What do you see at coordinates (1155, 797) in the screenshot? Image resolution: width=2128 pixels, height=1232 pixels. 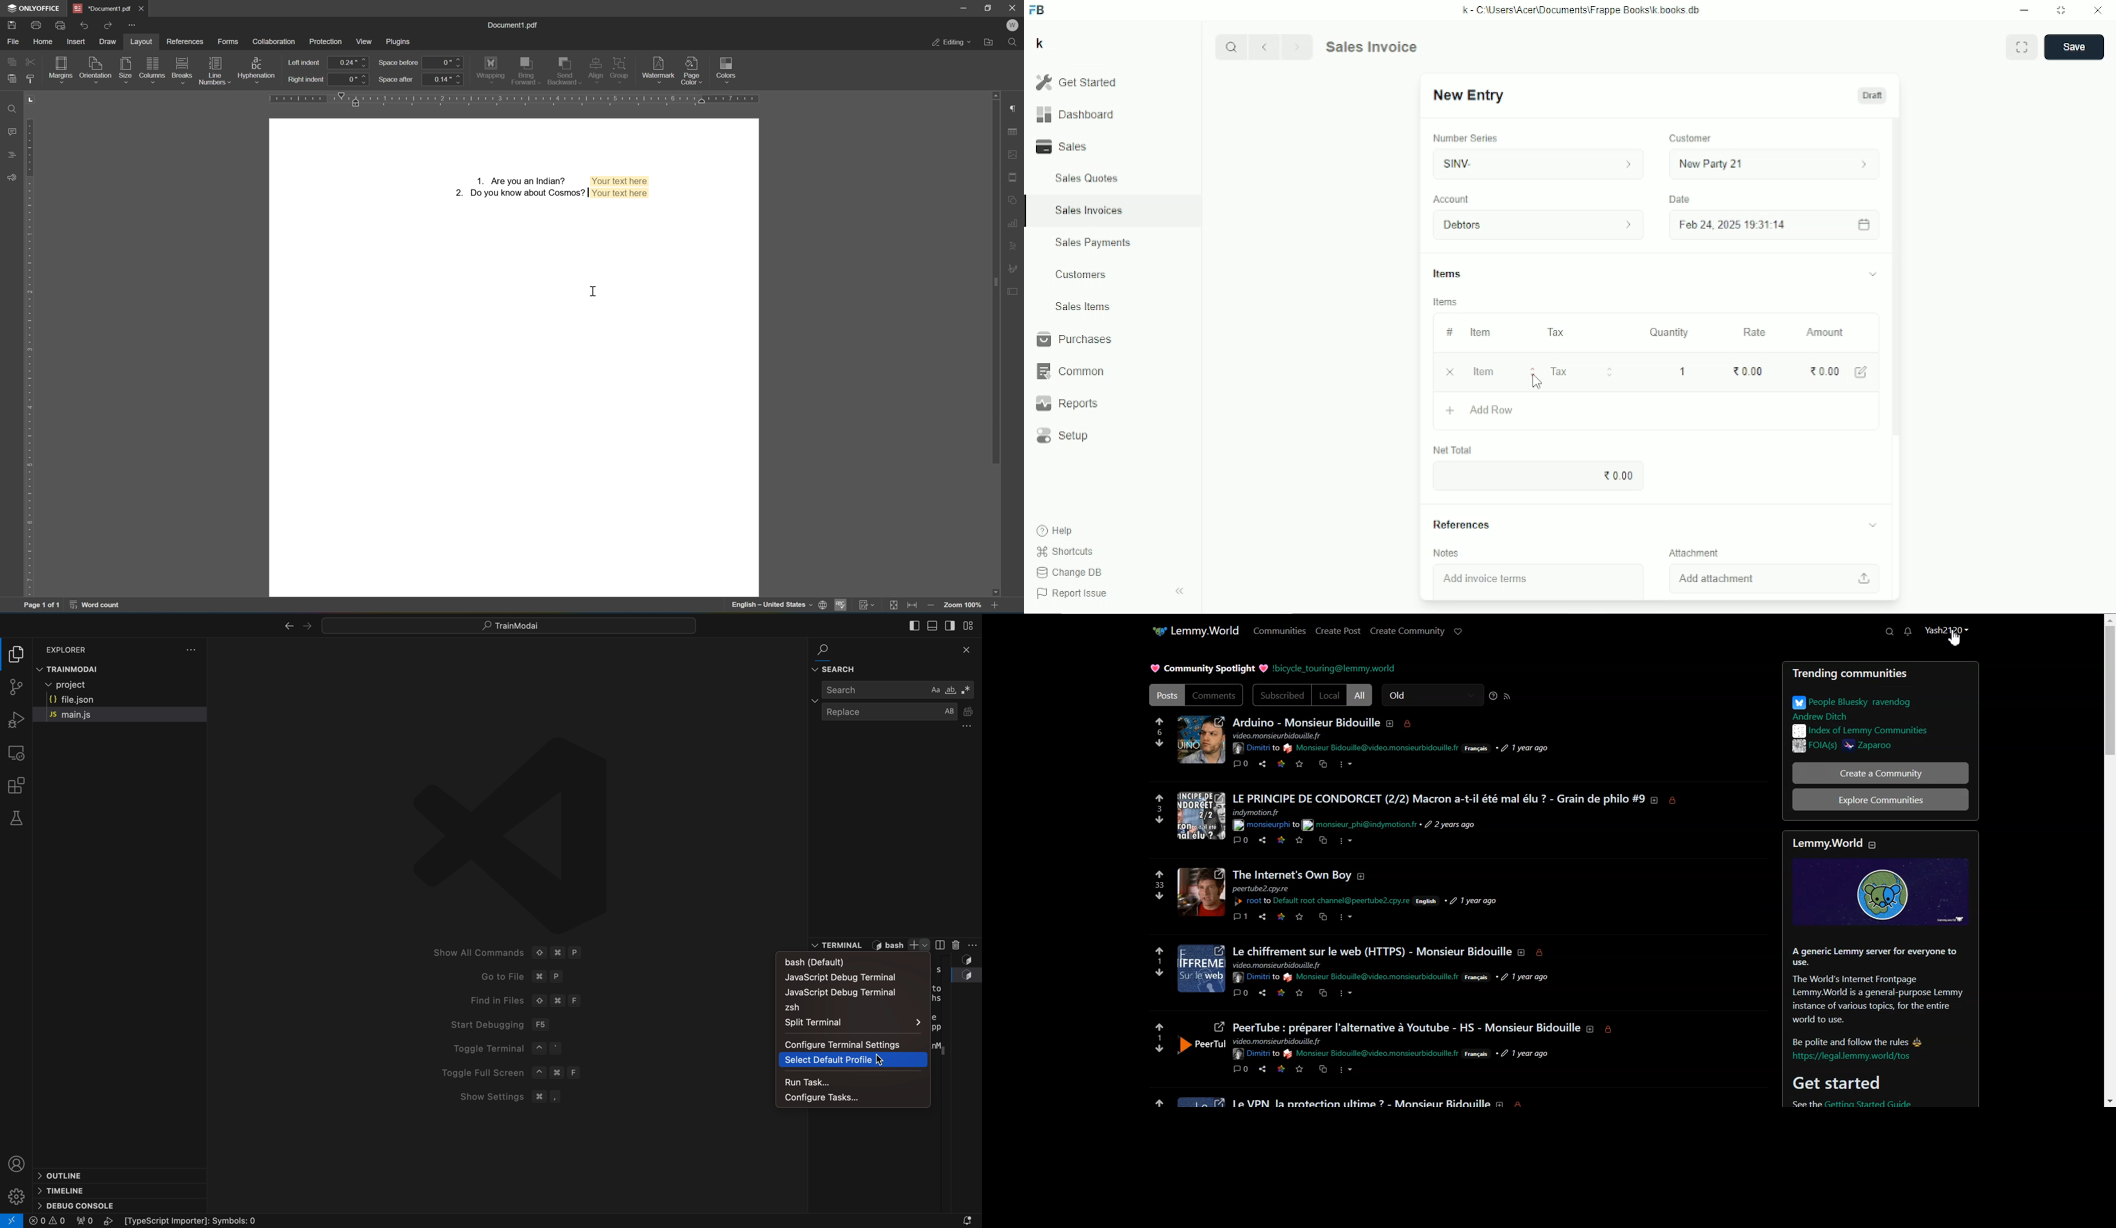 I see `upvotes` at bounding box center [1155, 797].